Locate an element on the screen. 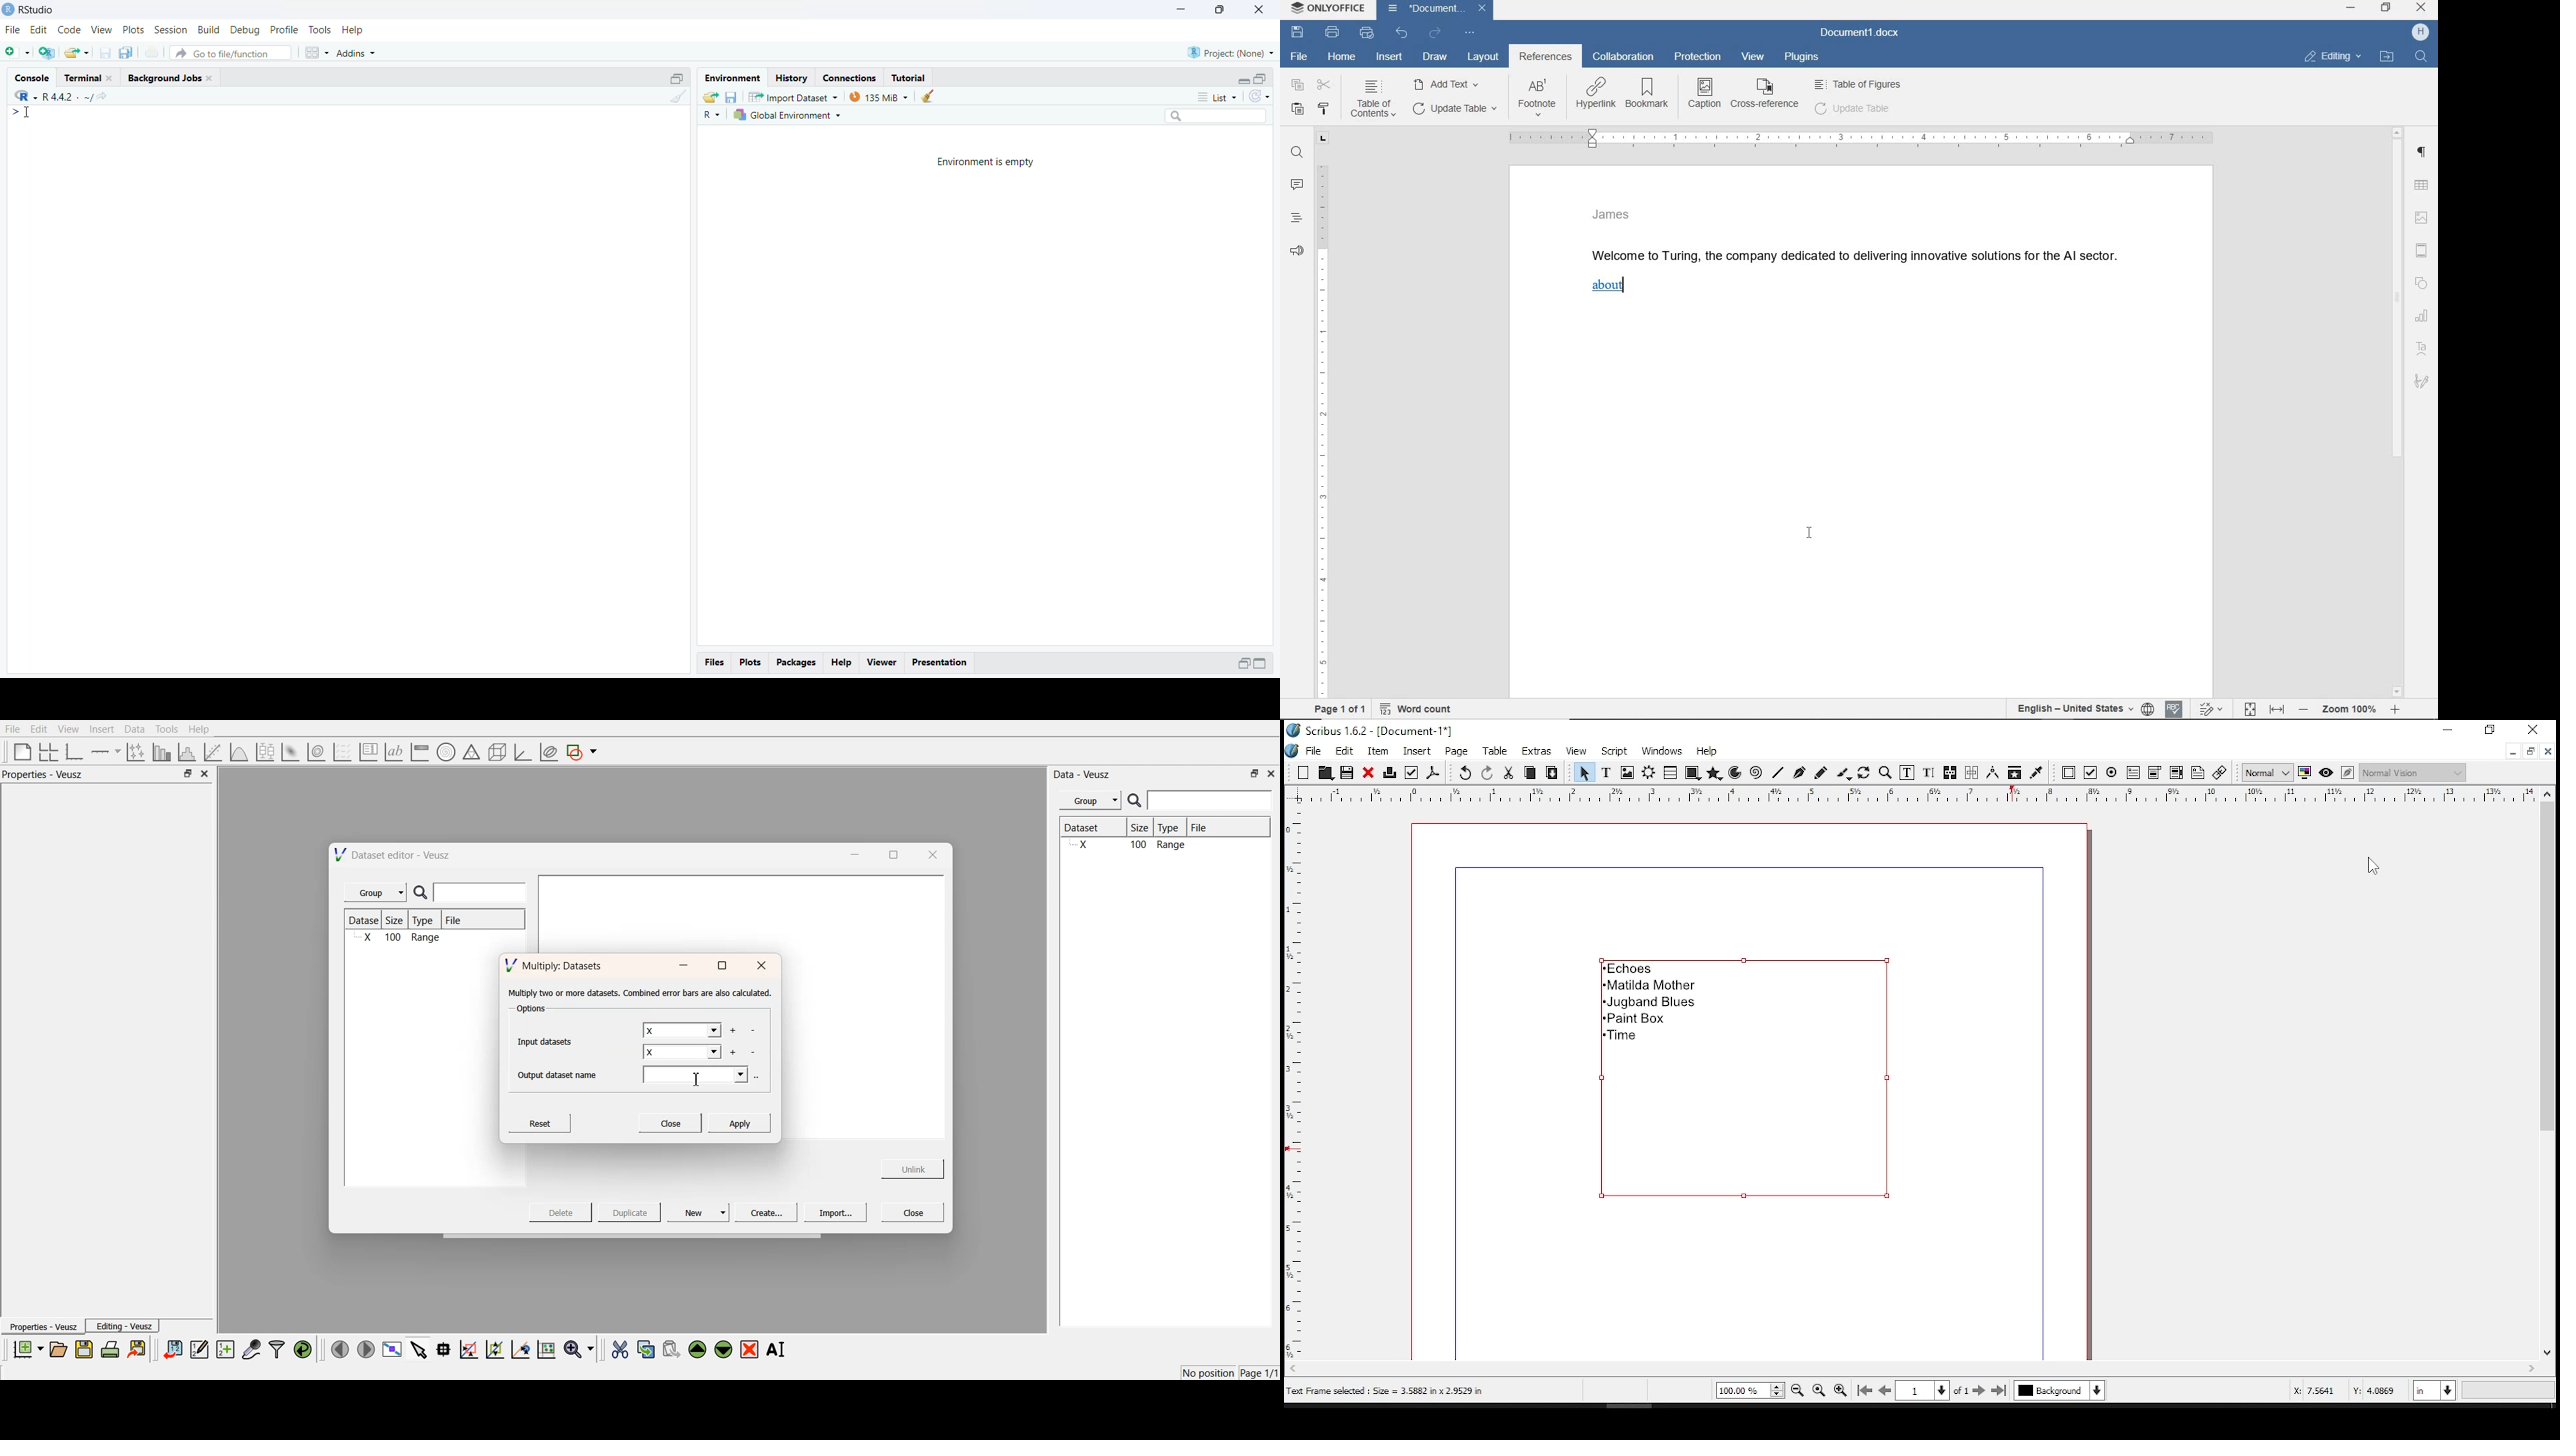  Restore down is located at coordinates (2390, 11).